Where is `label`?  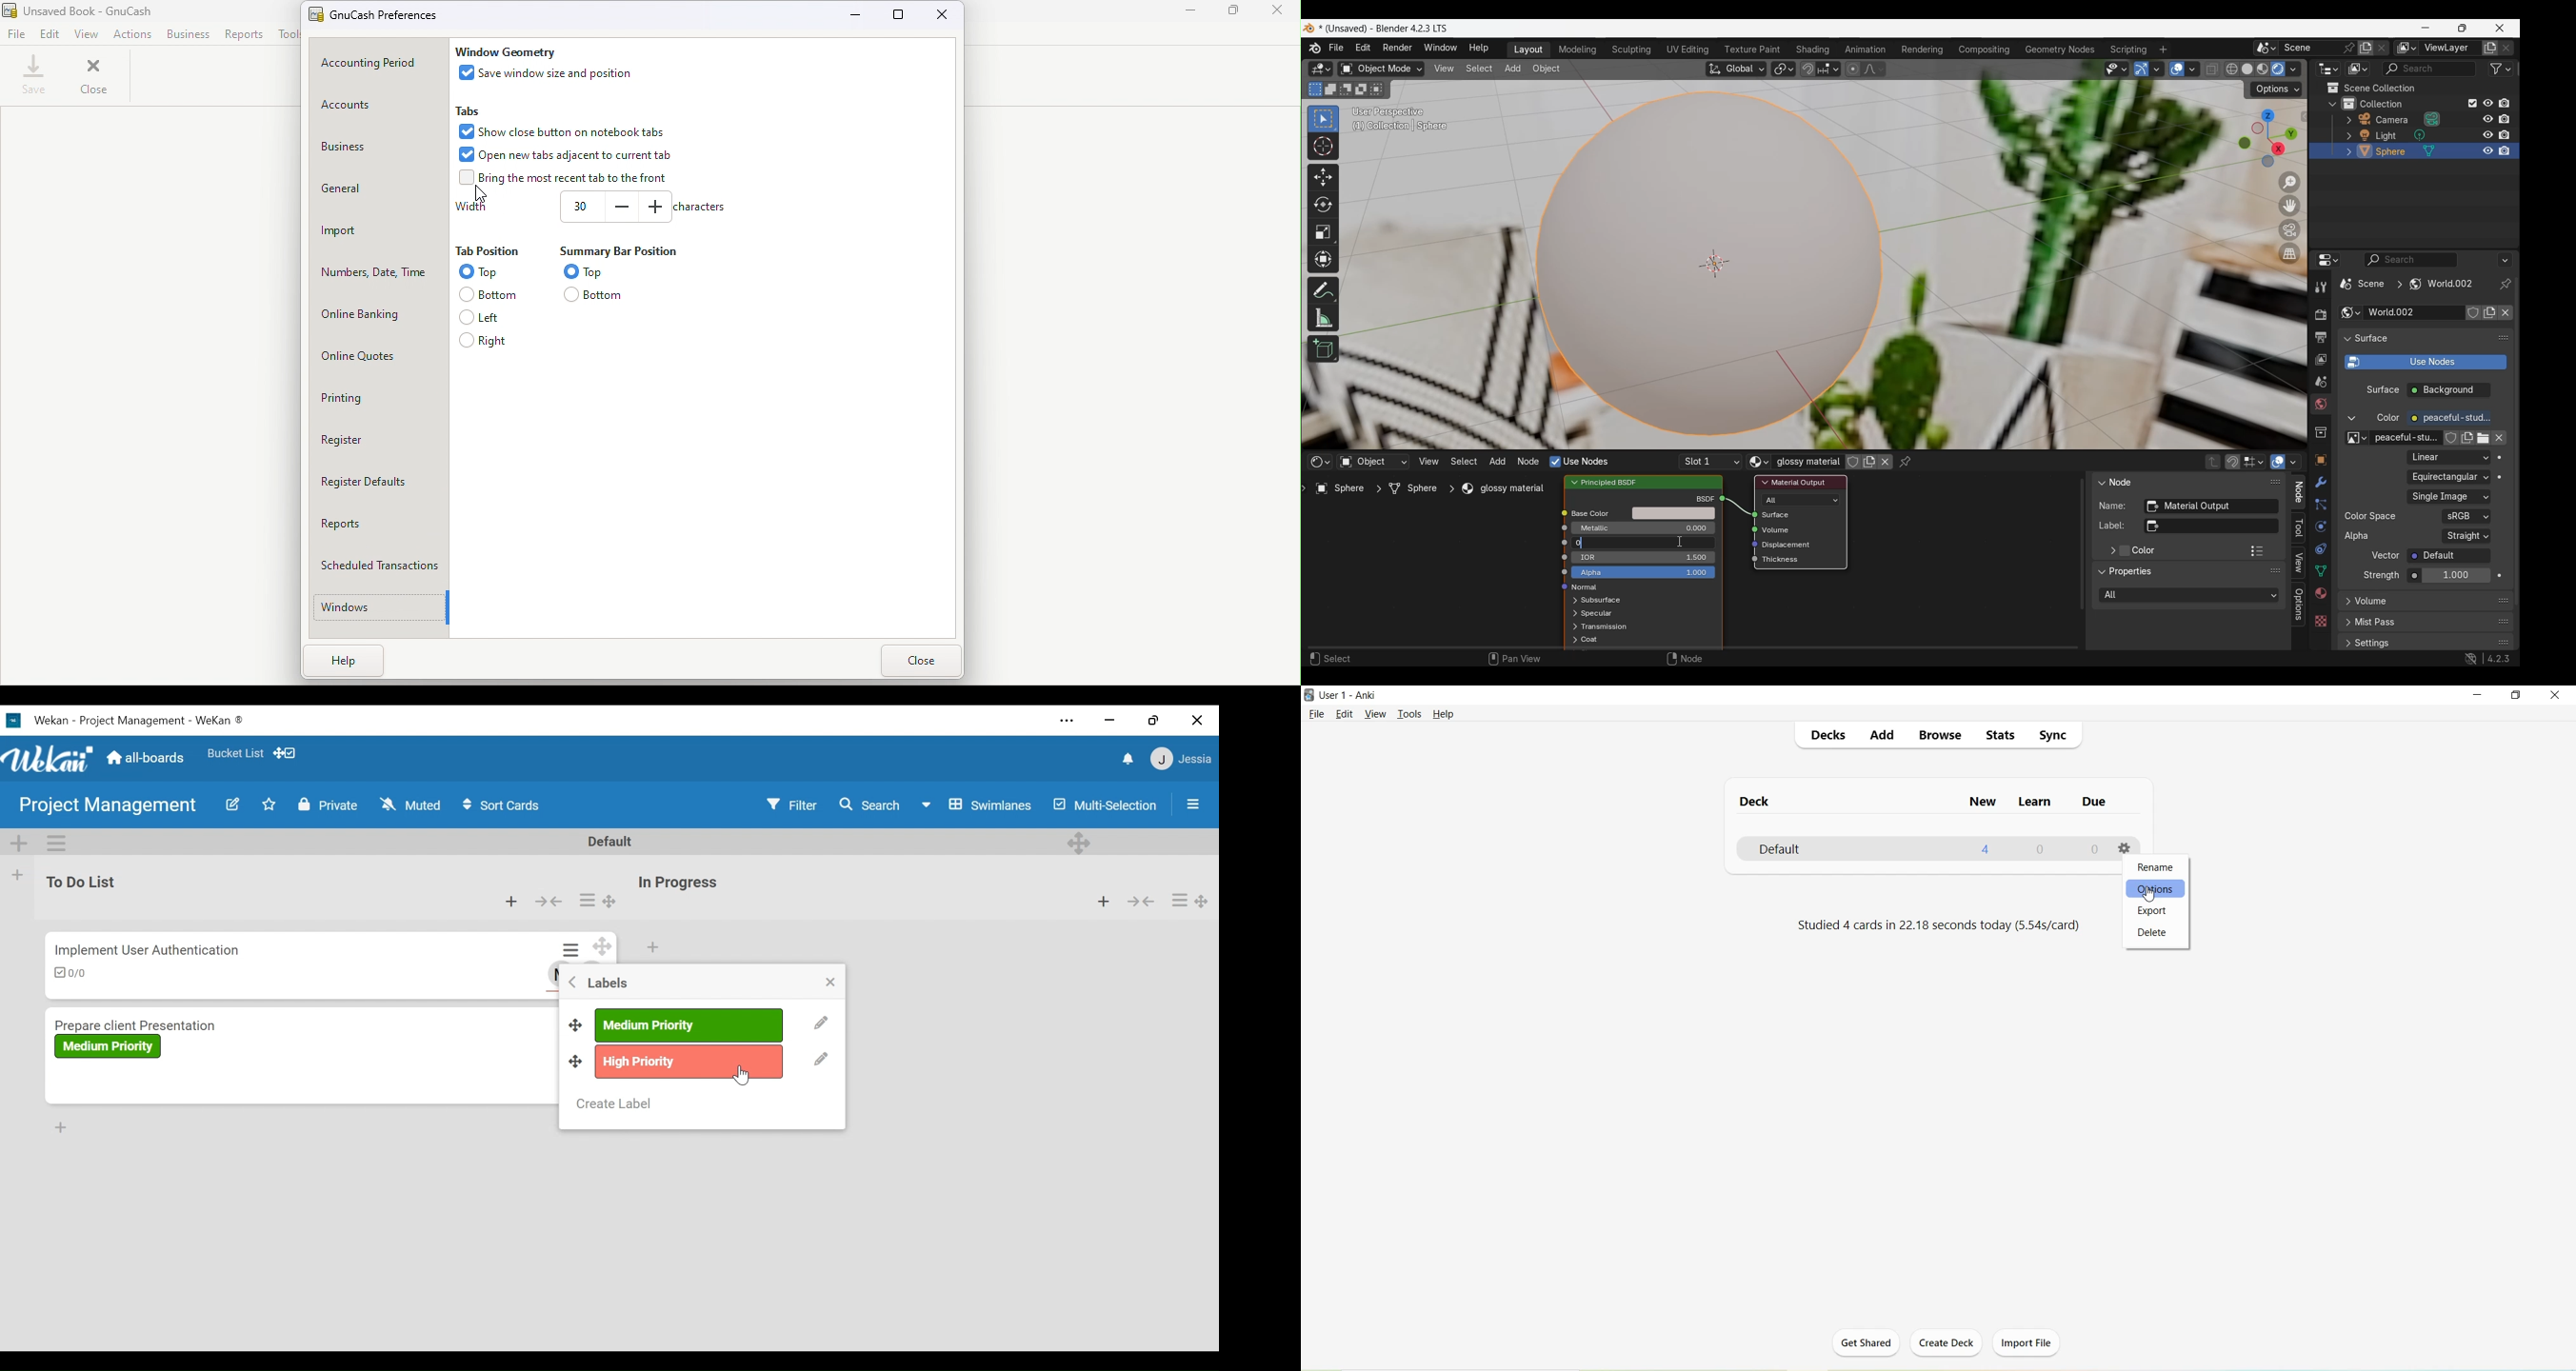
label is located at coordinates (110, 1046).